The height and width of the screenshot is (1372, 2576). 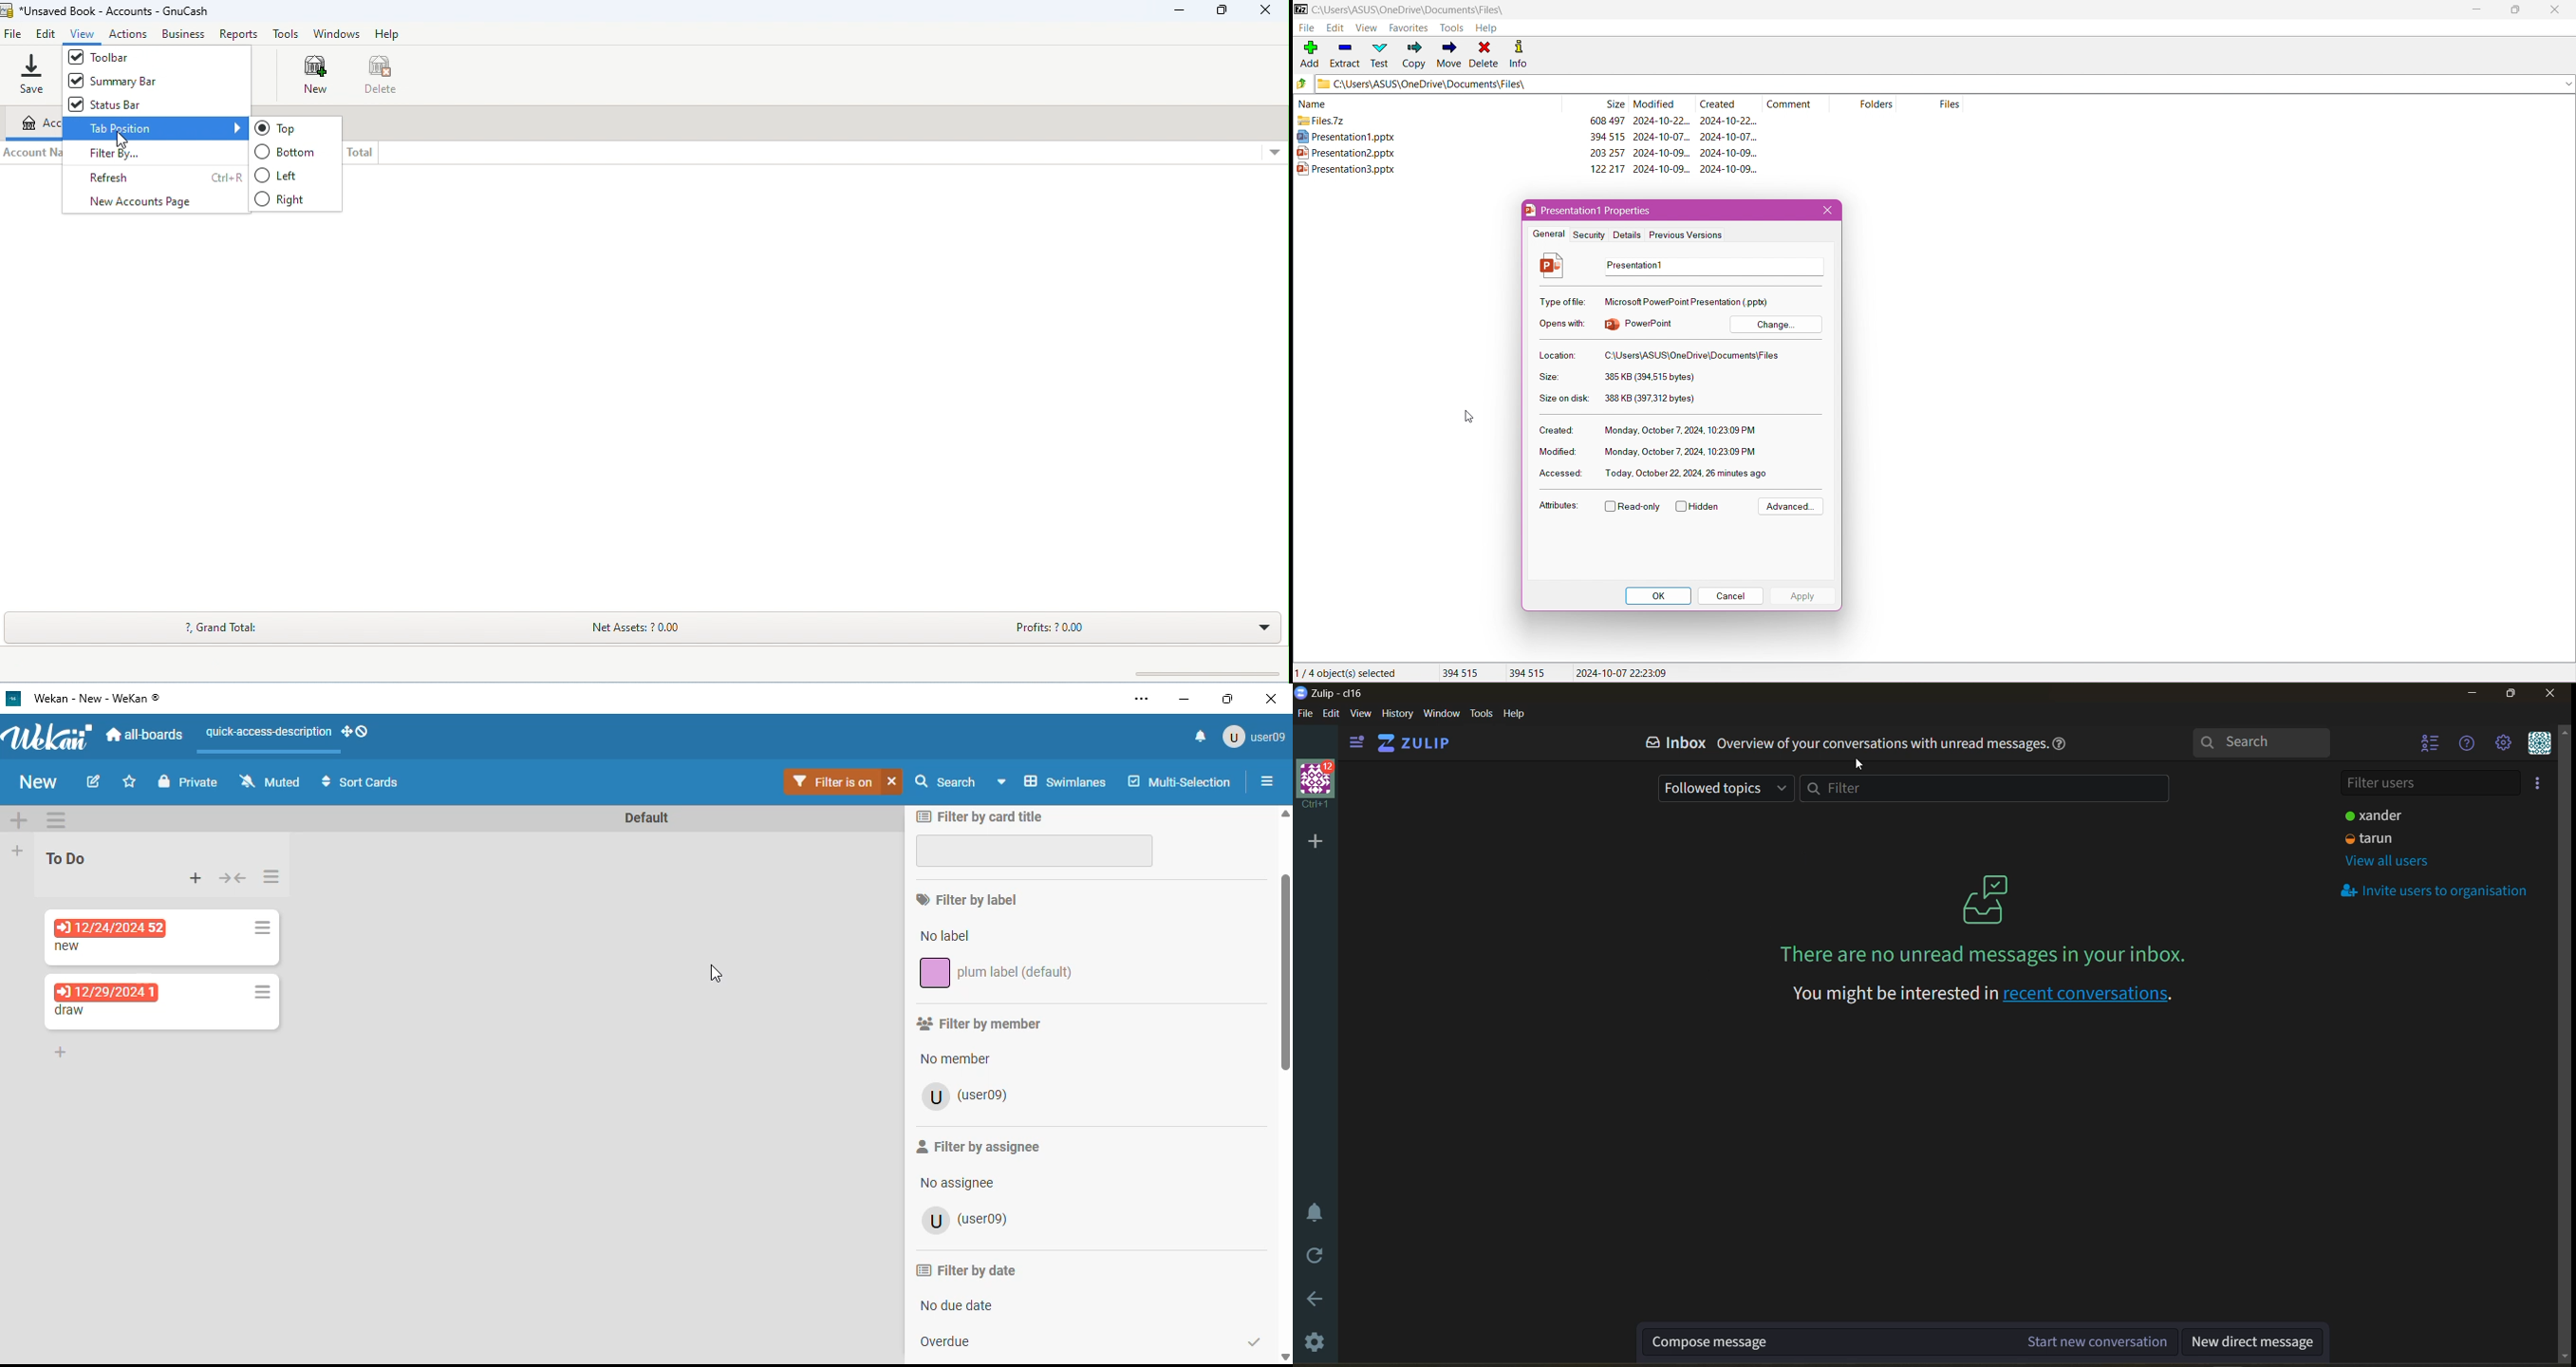 I want to click on user09, so click(x=1253, y=737).